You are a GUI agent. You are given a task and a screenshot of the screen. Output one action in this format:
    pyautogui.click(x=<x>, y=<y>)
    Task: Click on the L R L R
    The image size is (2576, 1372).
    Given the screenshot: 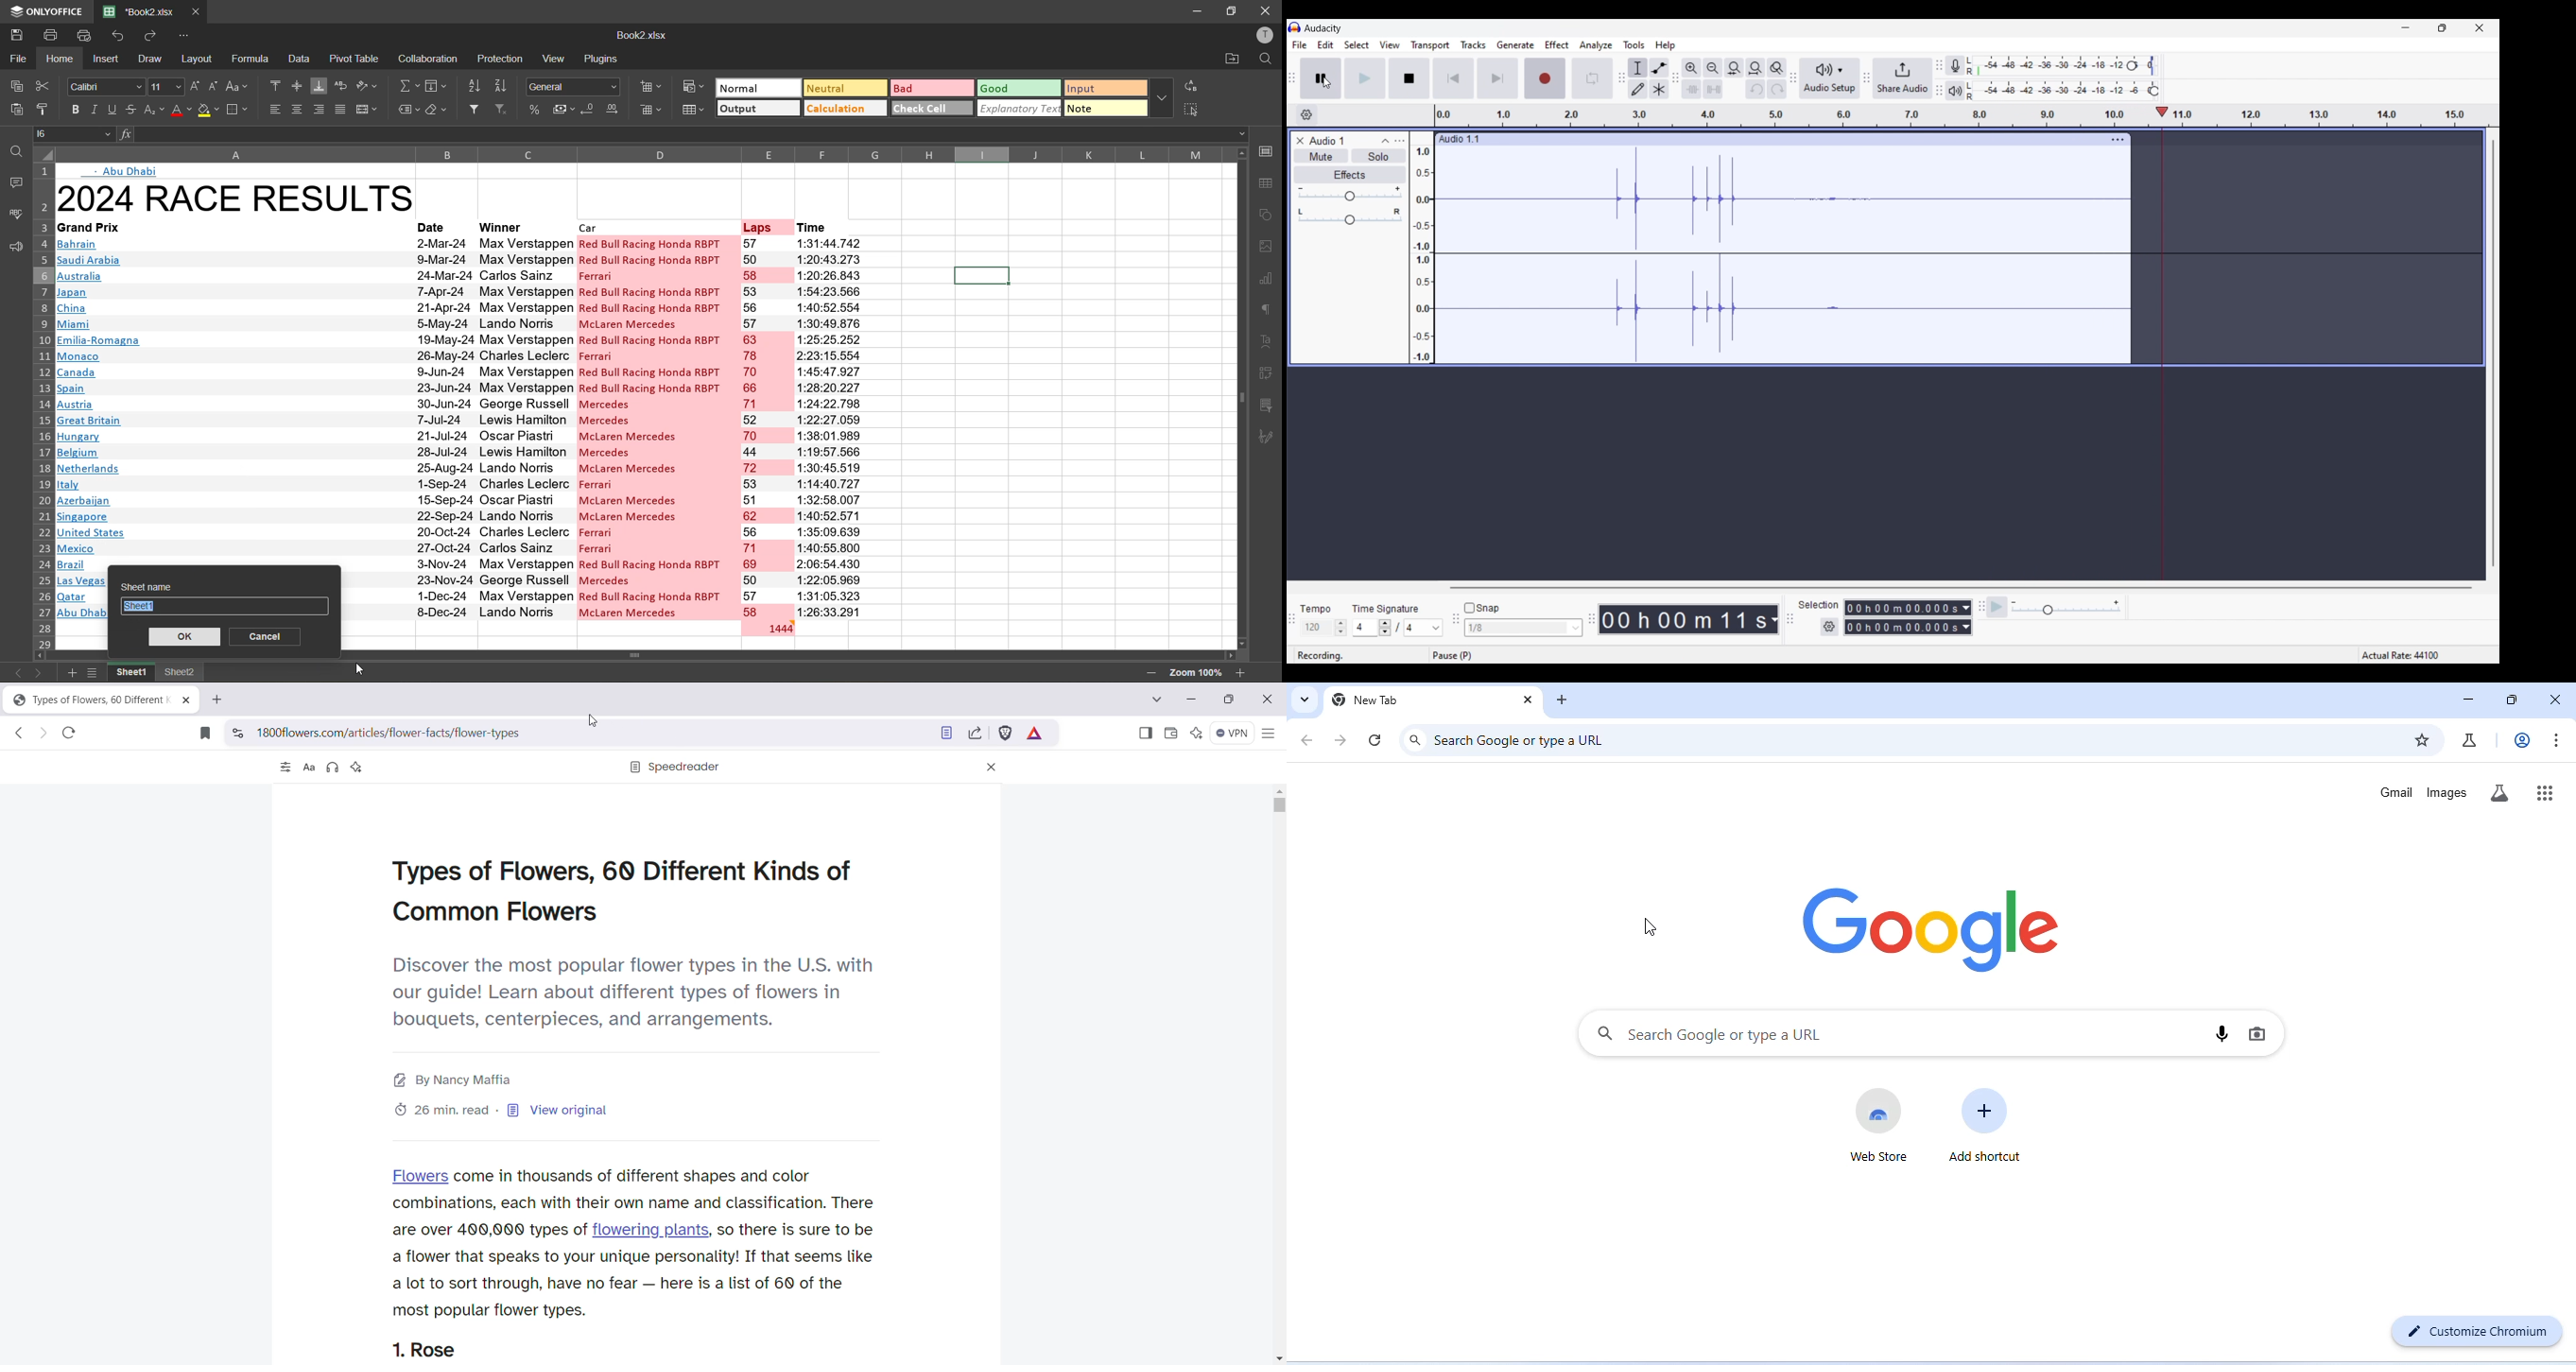 What is the action you would take?
    pyautogui.click(x=1972, y=80)
    